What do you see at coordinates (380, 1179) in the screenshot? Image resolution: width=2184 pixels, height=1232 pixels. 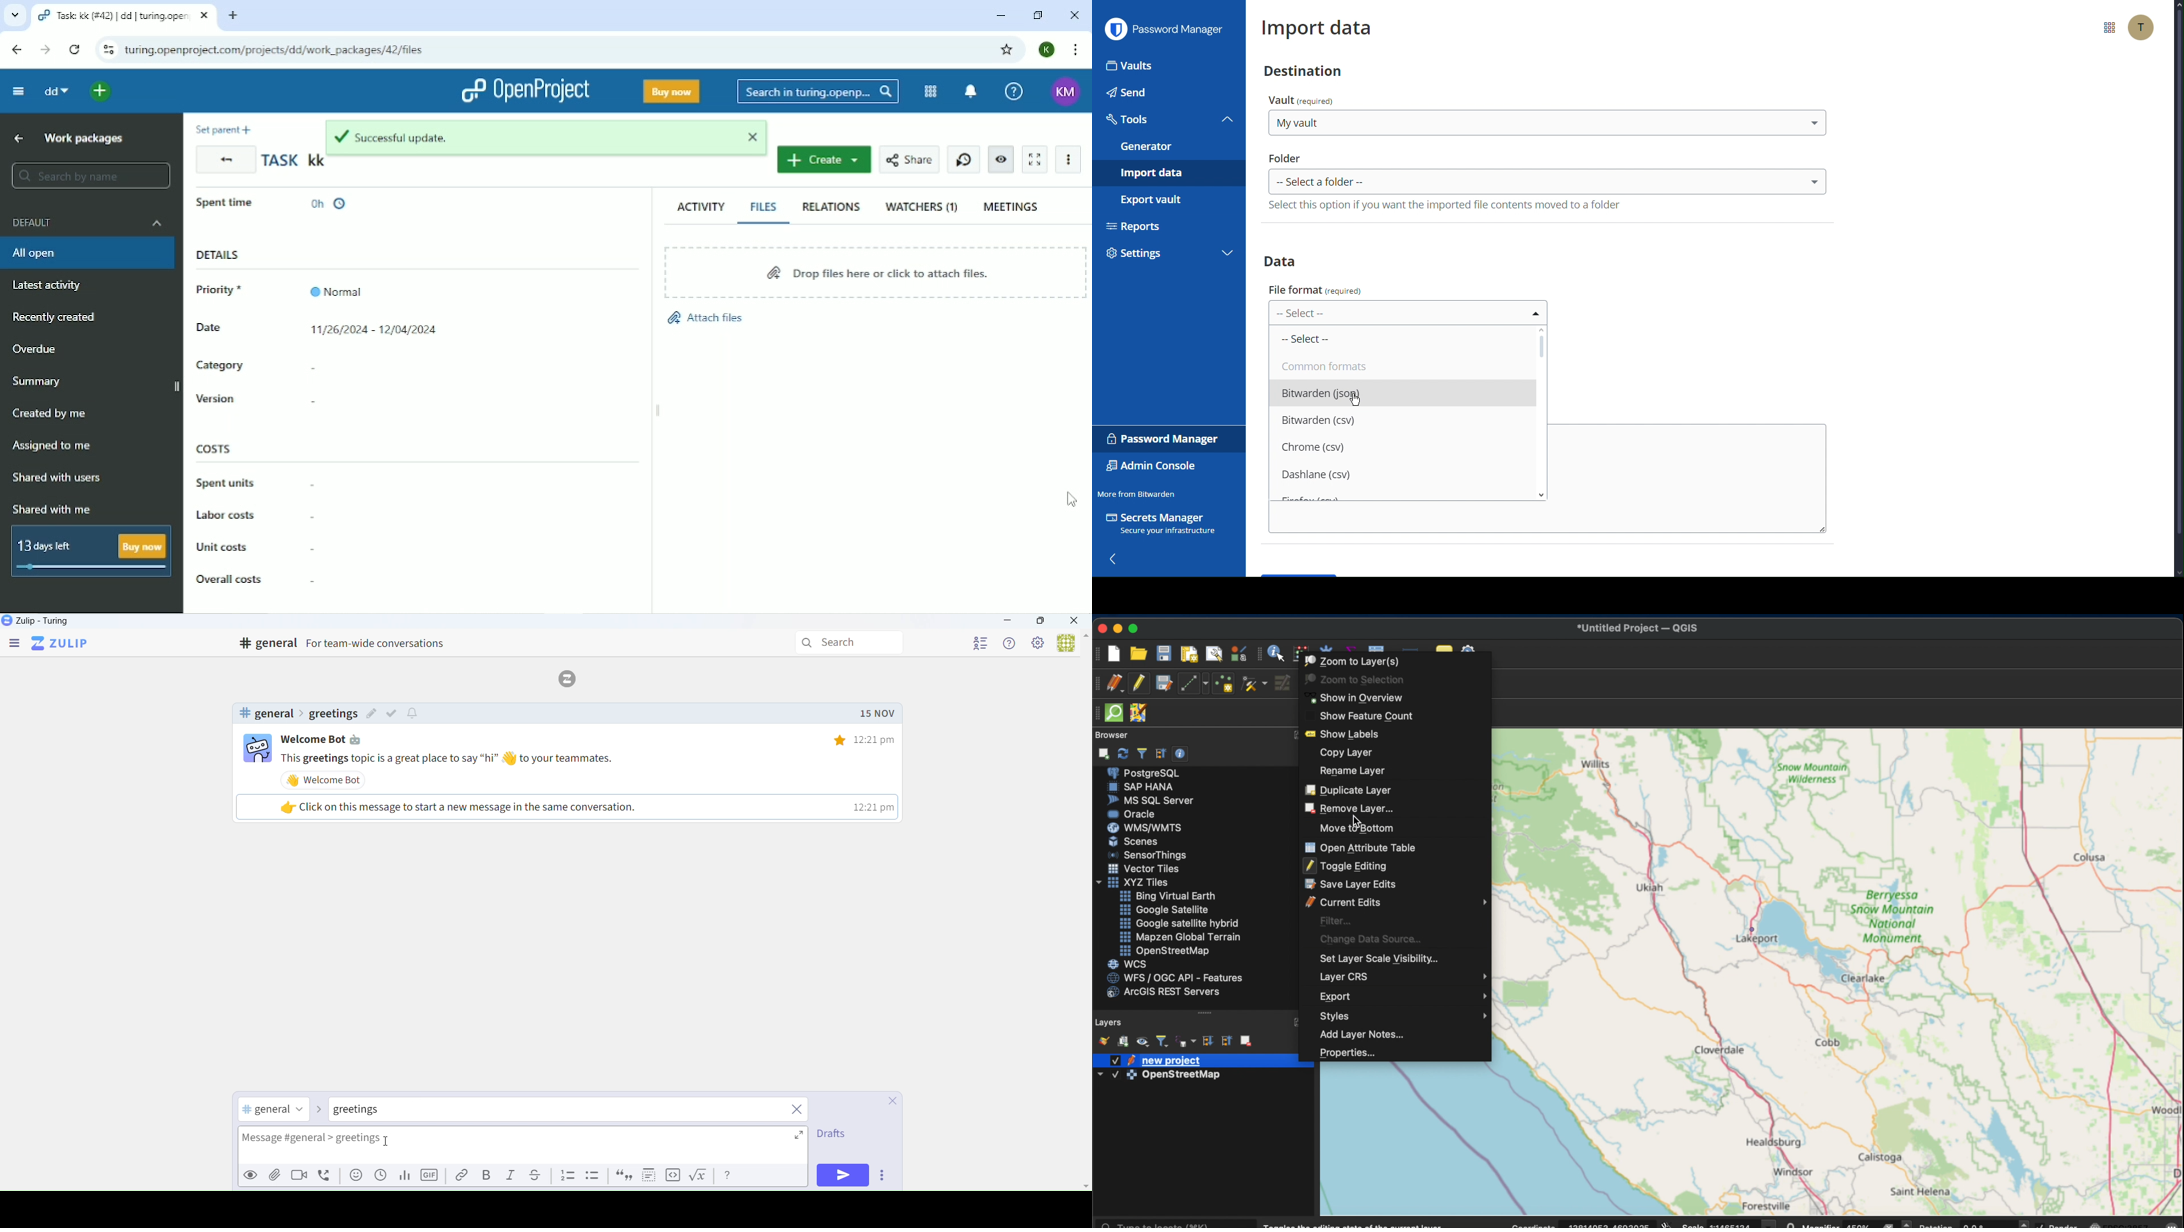 I see `schedule` at bounding box center [380, 1179].